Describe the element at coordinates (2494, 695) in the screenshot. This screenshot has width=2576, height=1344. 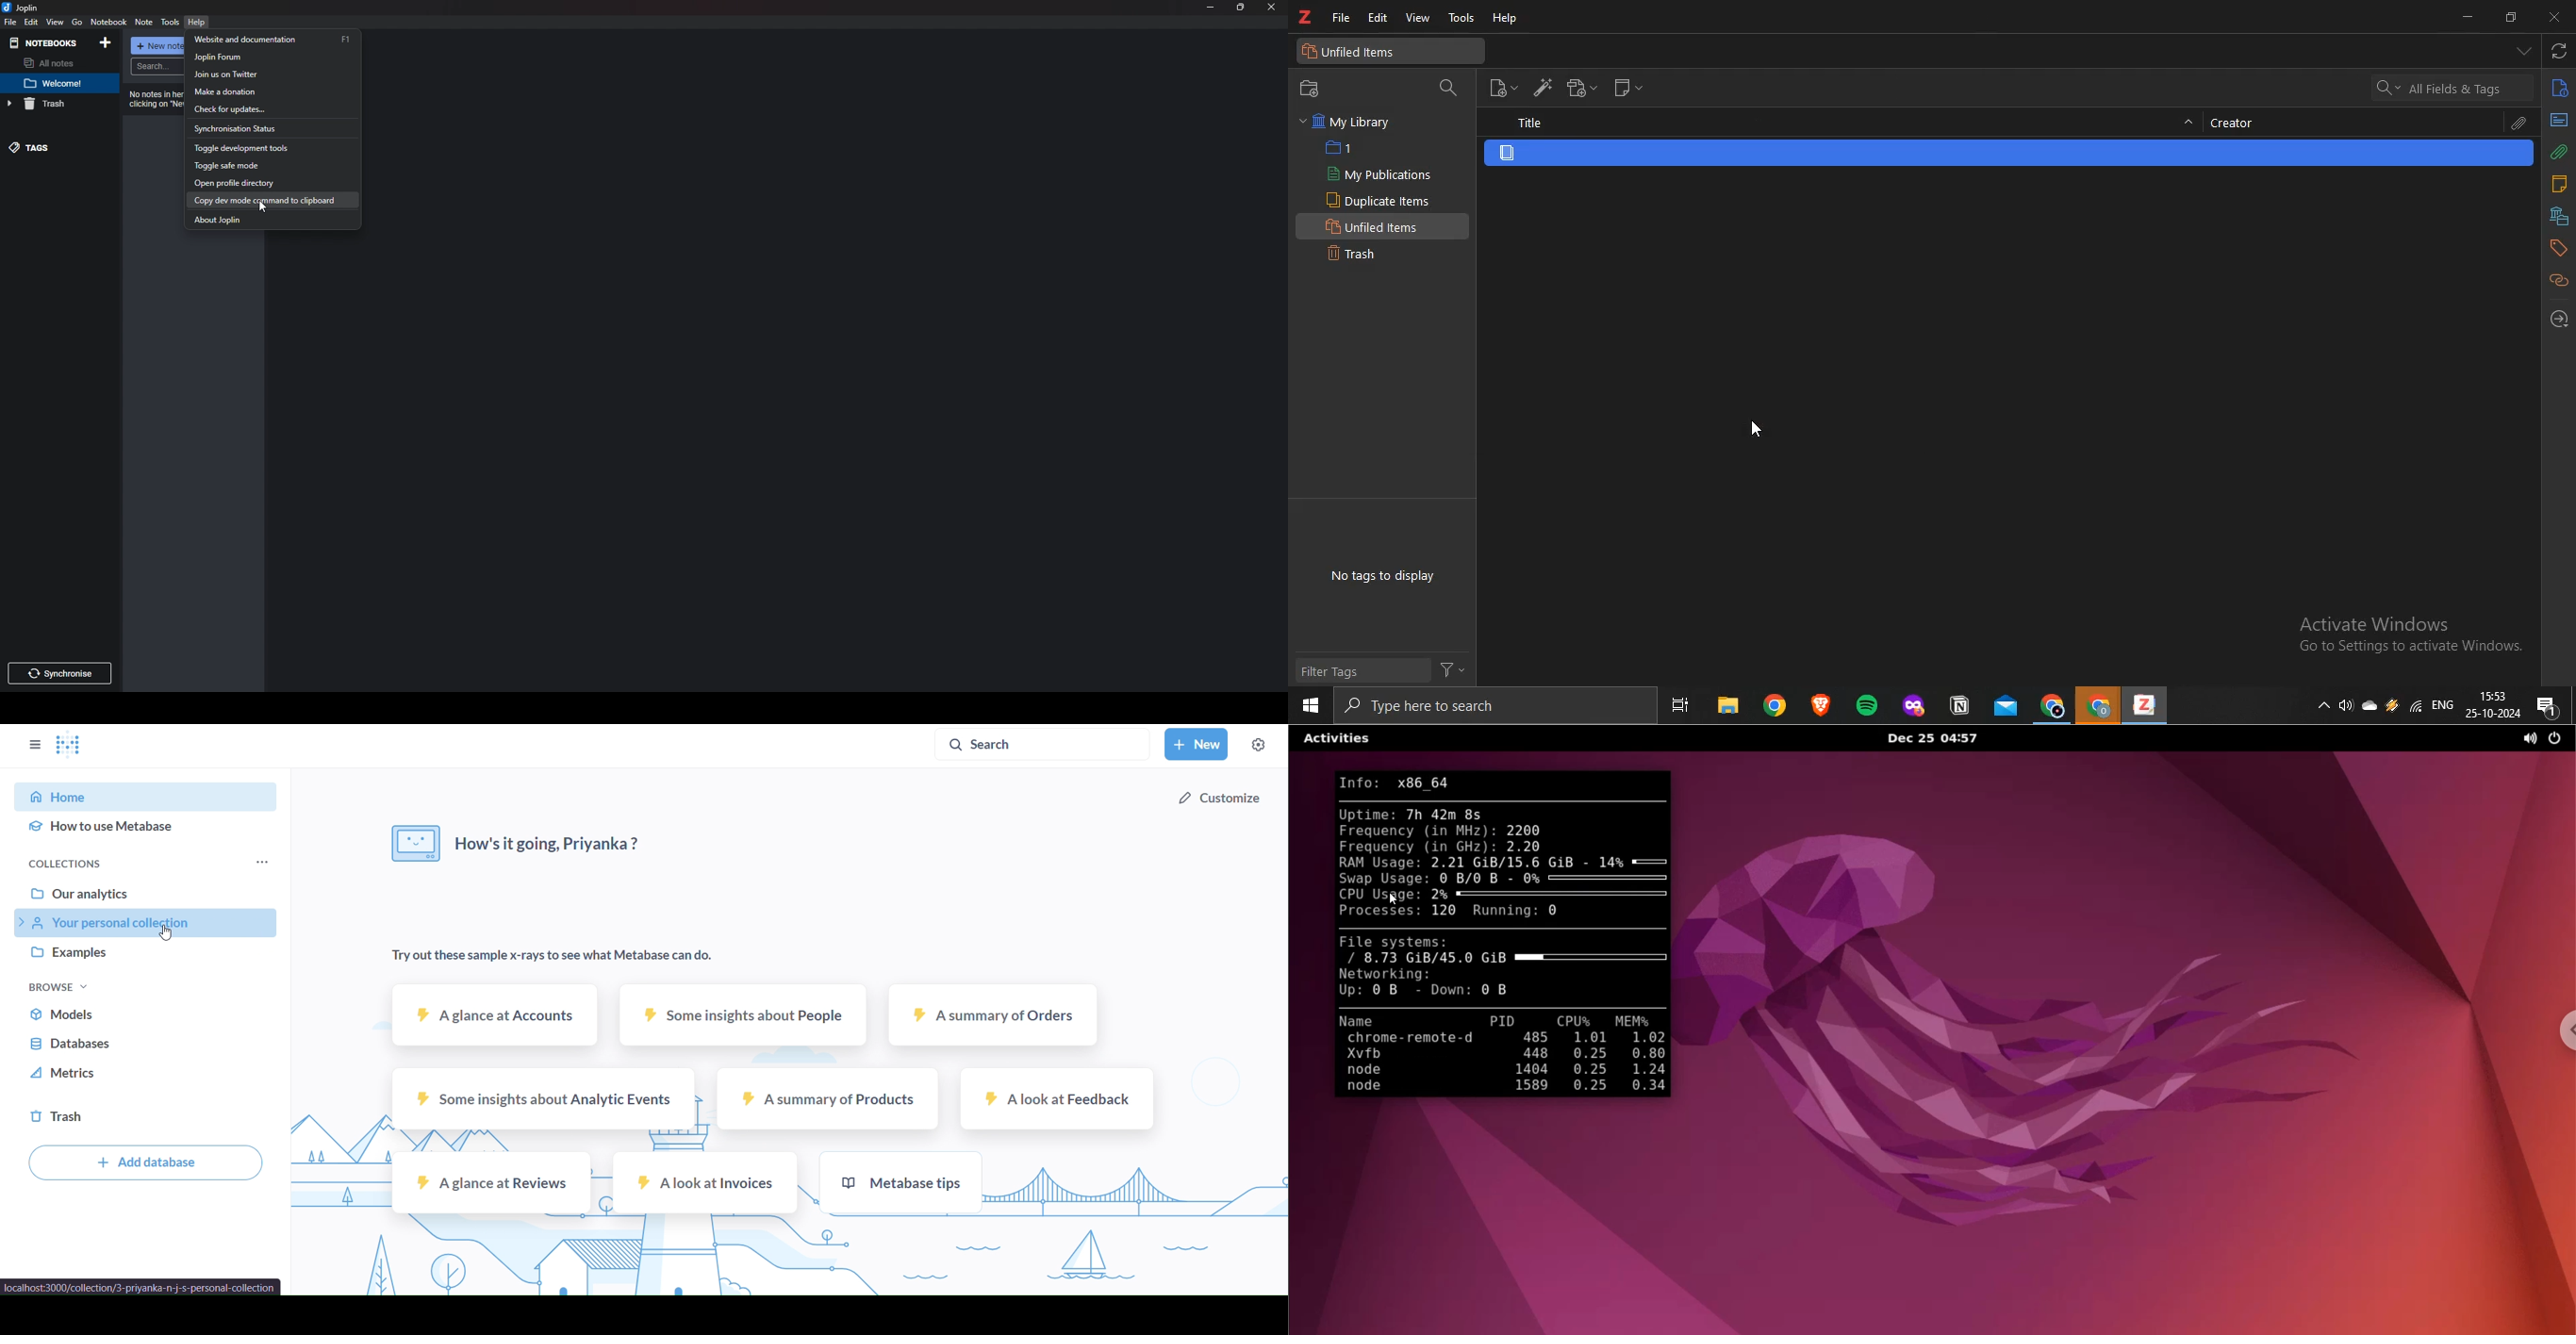
I see `time` at that location.